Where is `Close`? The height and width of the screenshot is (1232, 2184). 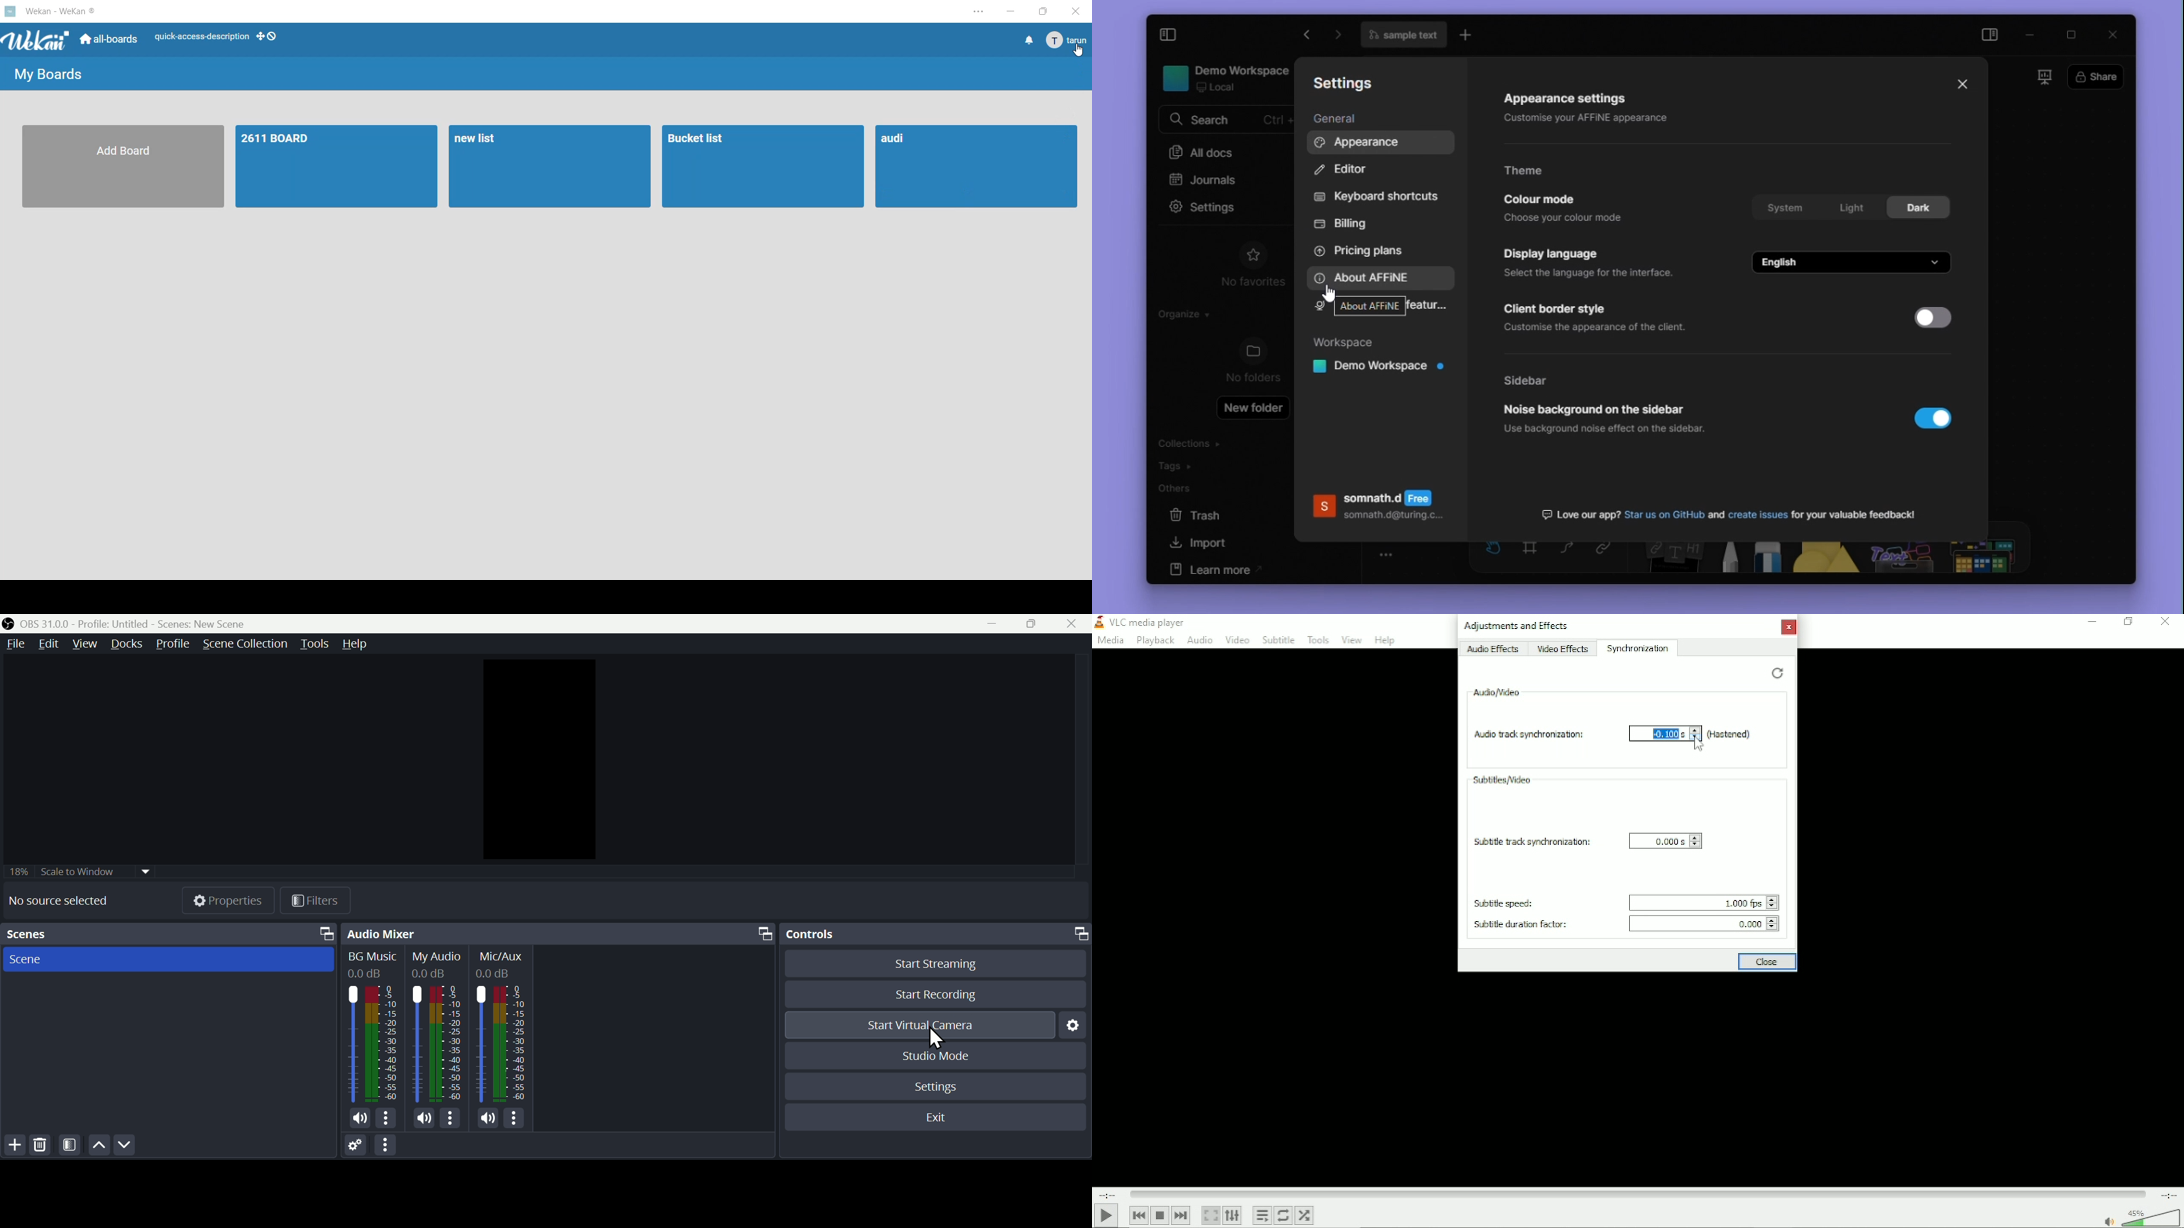
Close is located at coordinates (1072, 625).